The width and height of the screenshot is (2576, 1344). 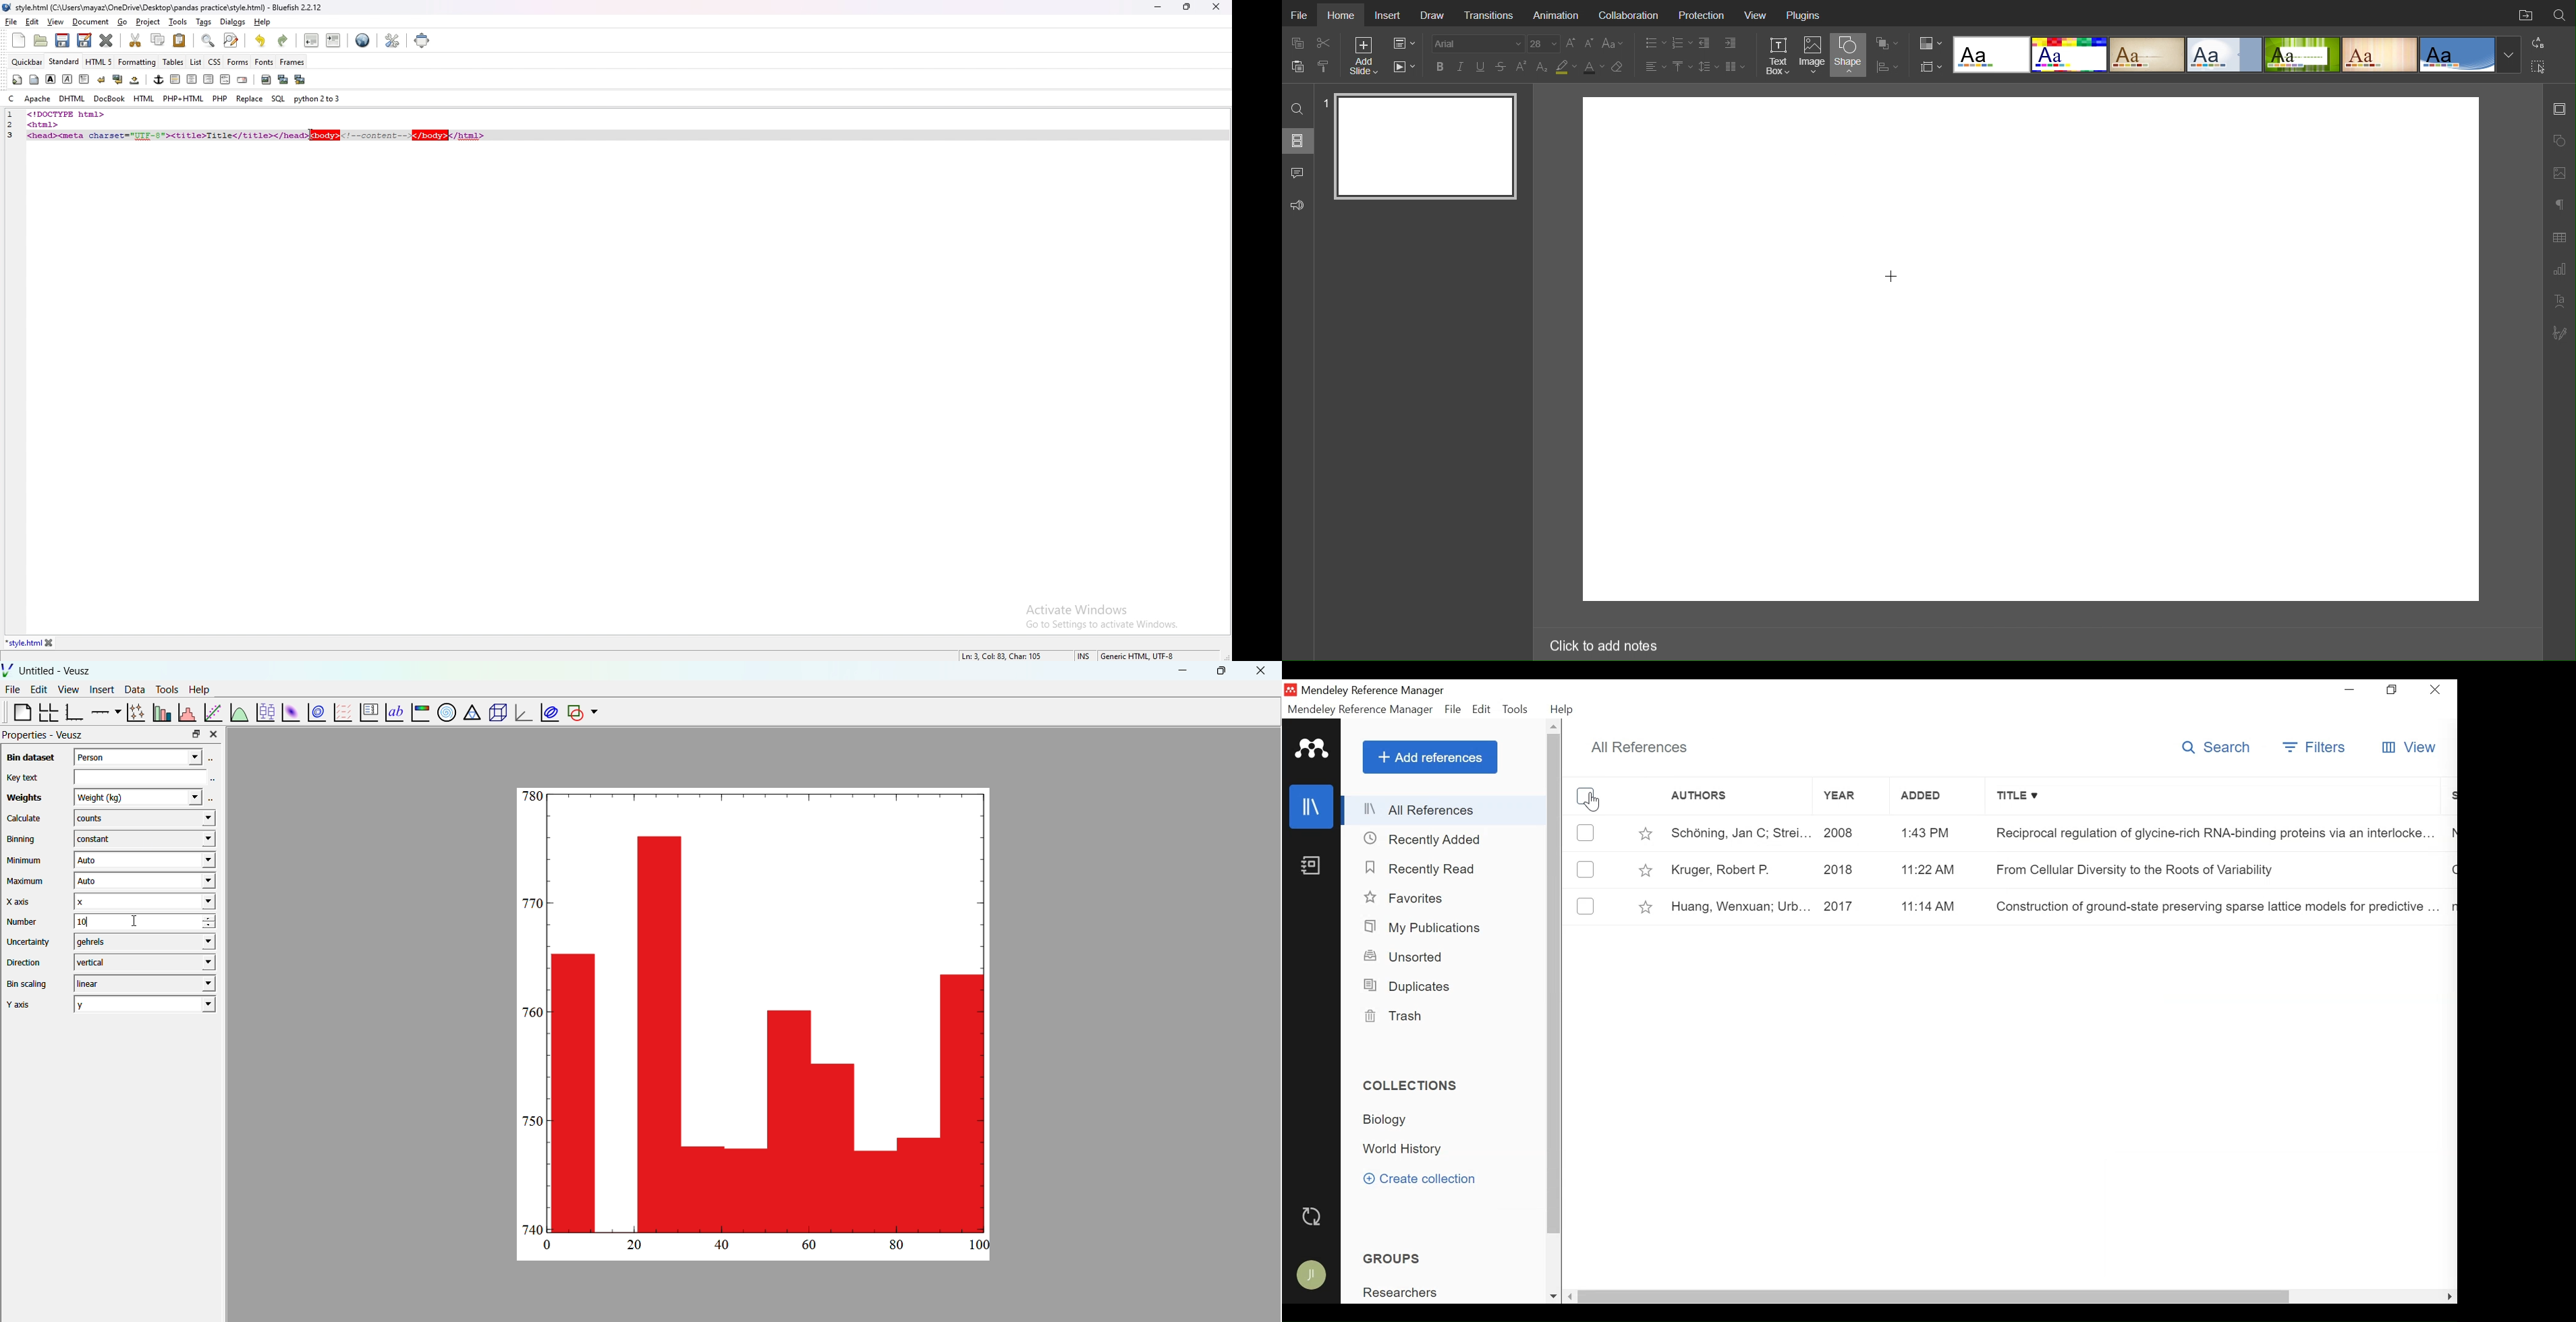 I want to click on tools, so click(x=165, y=689).